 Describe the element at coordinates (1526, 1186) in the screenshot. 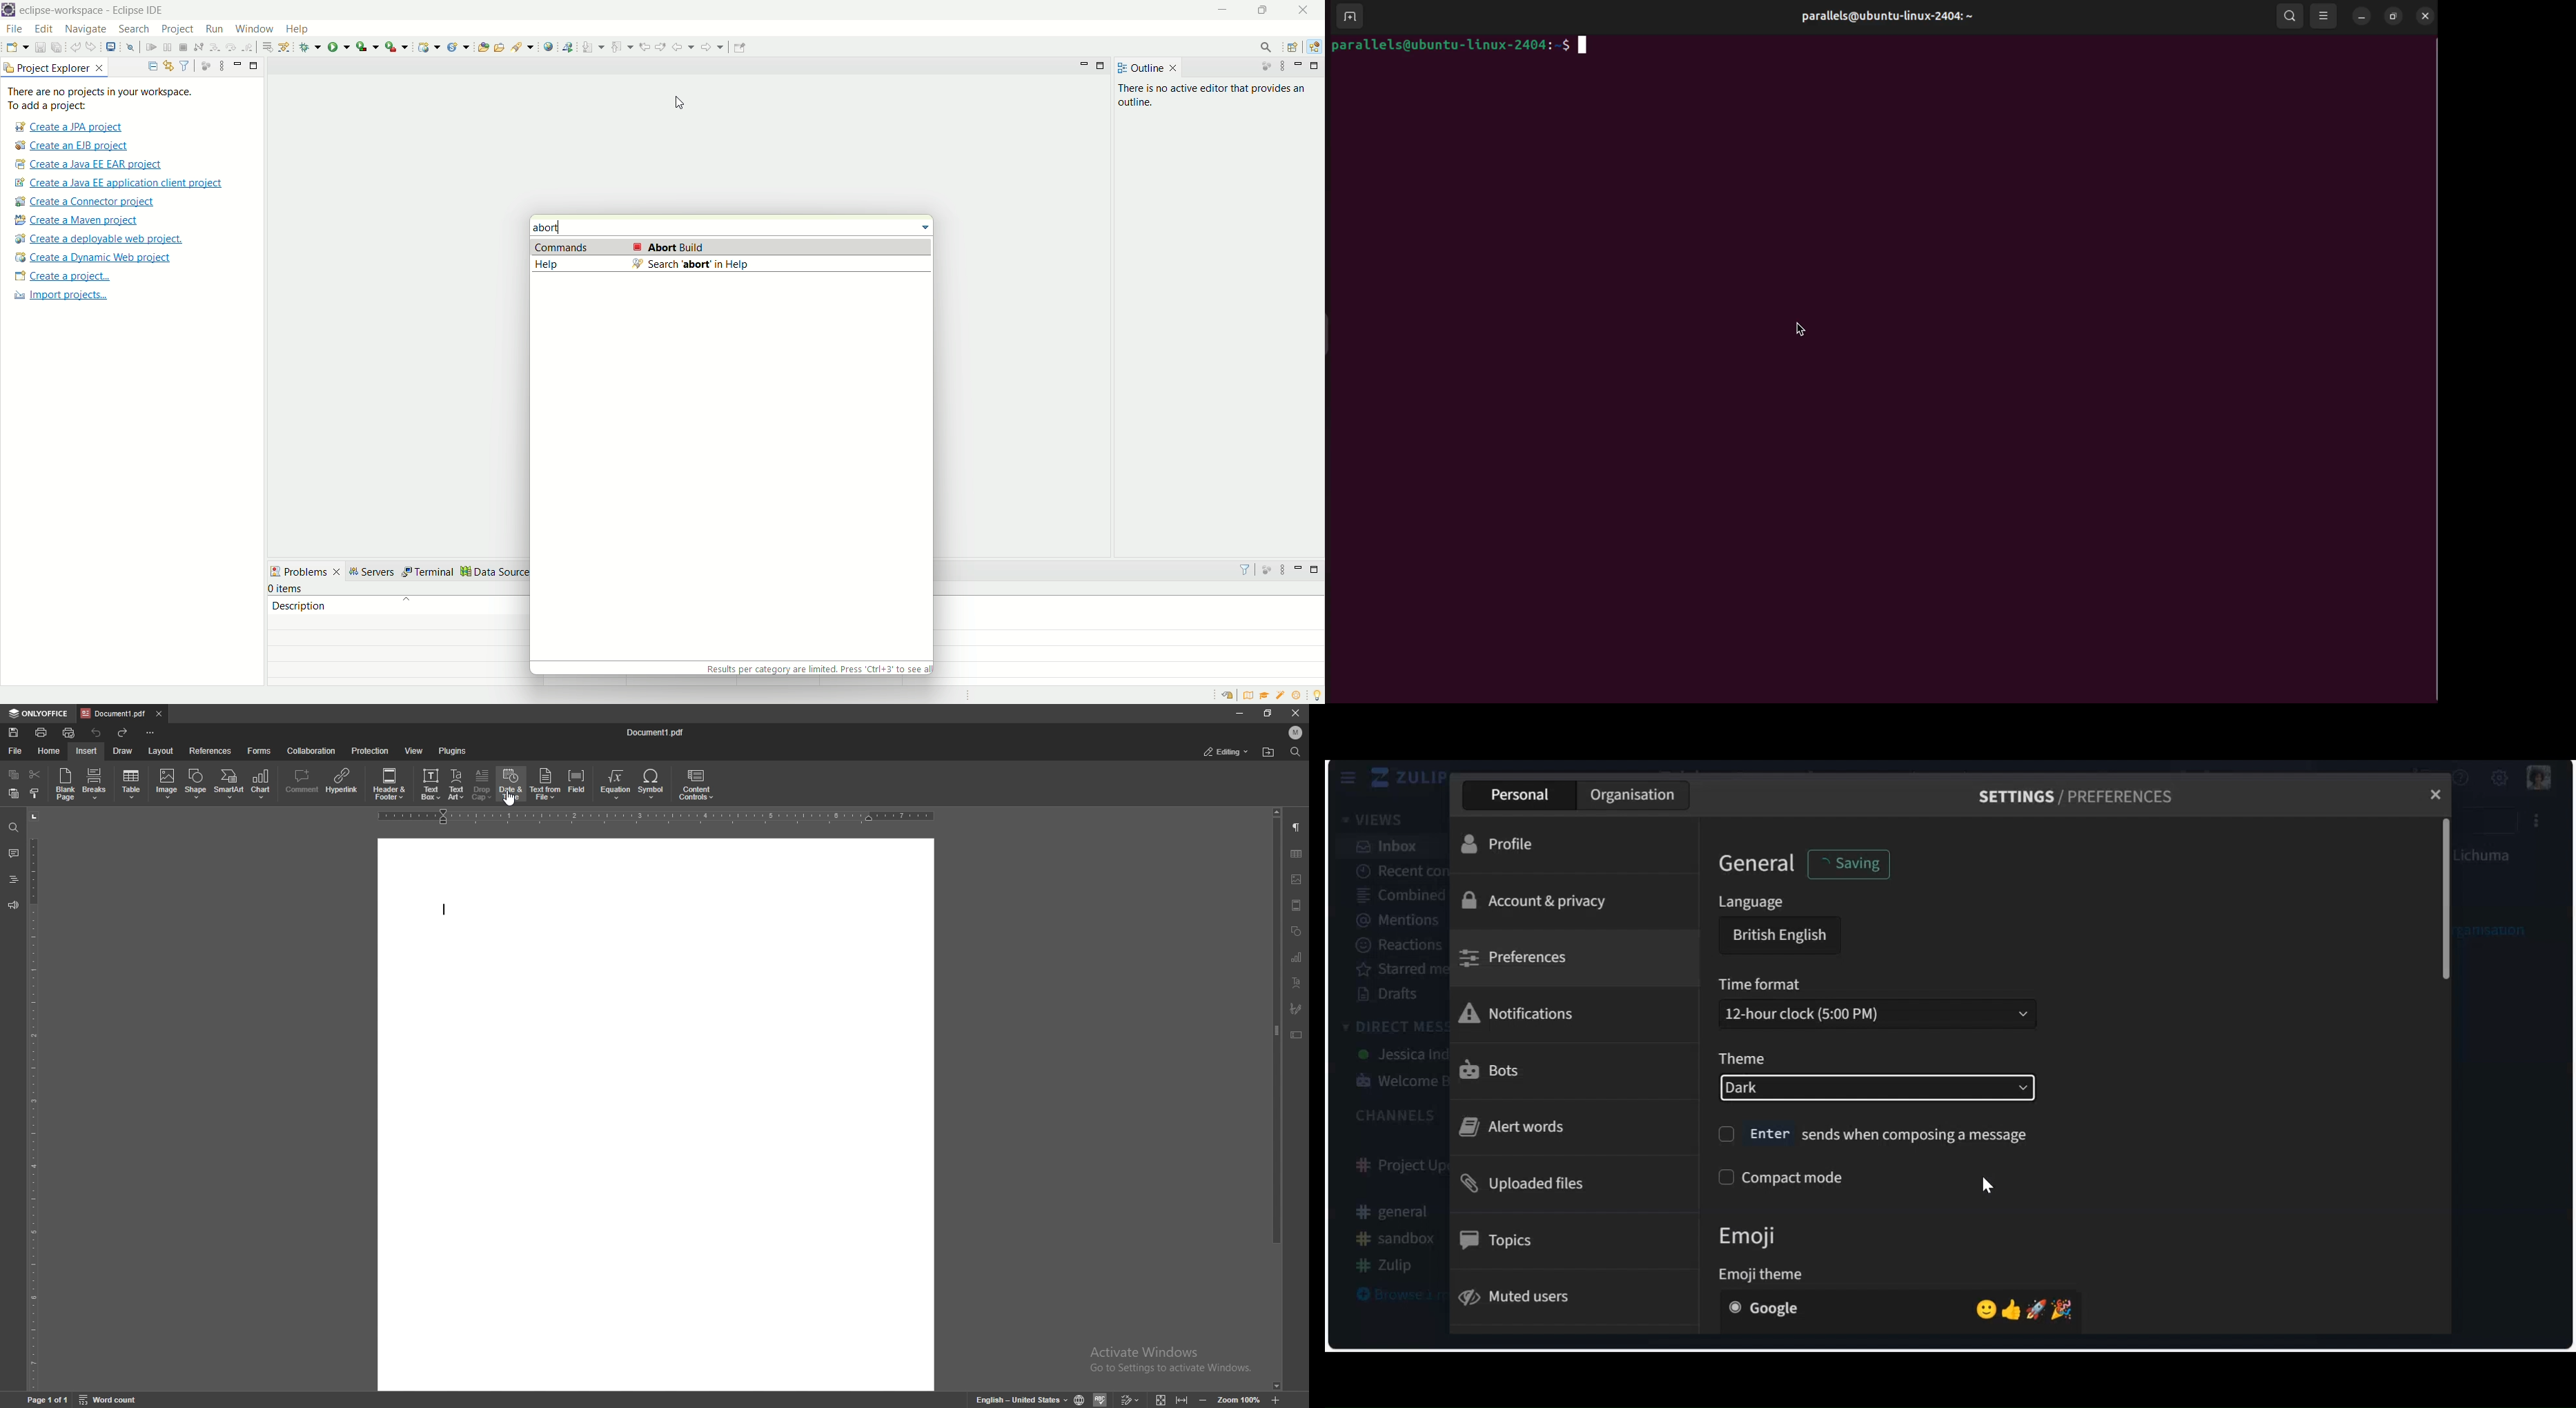

I see `Uploaded Files` at that location.